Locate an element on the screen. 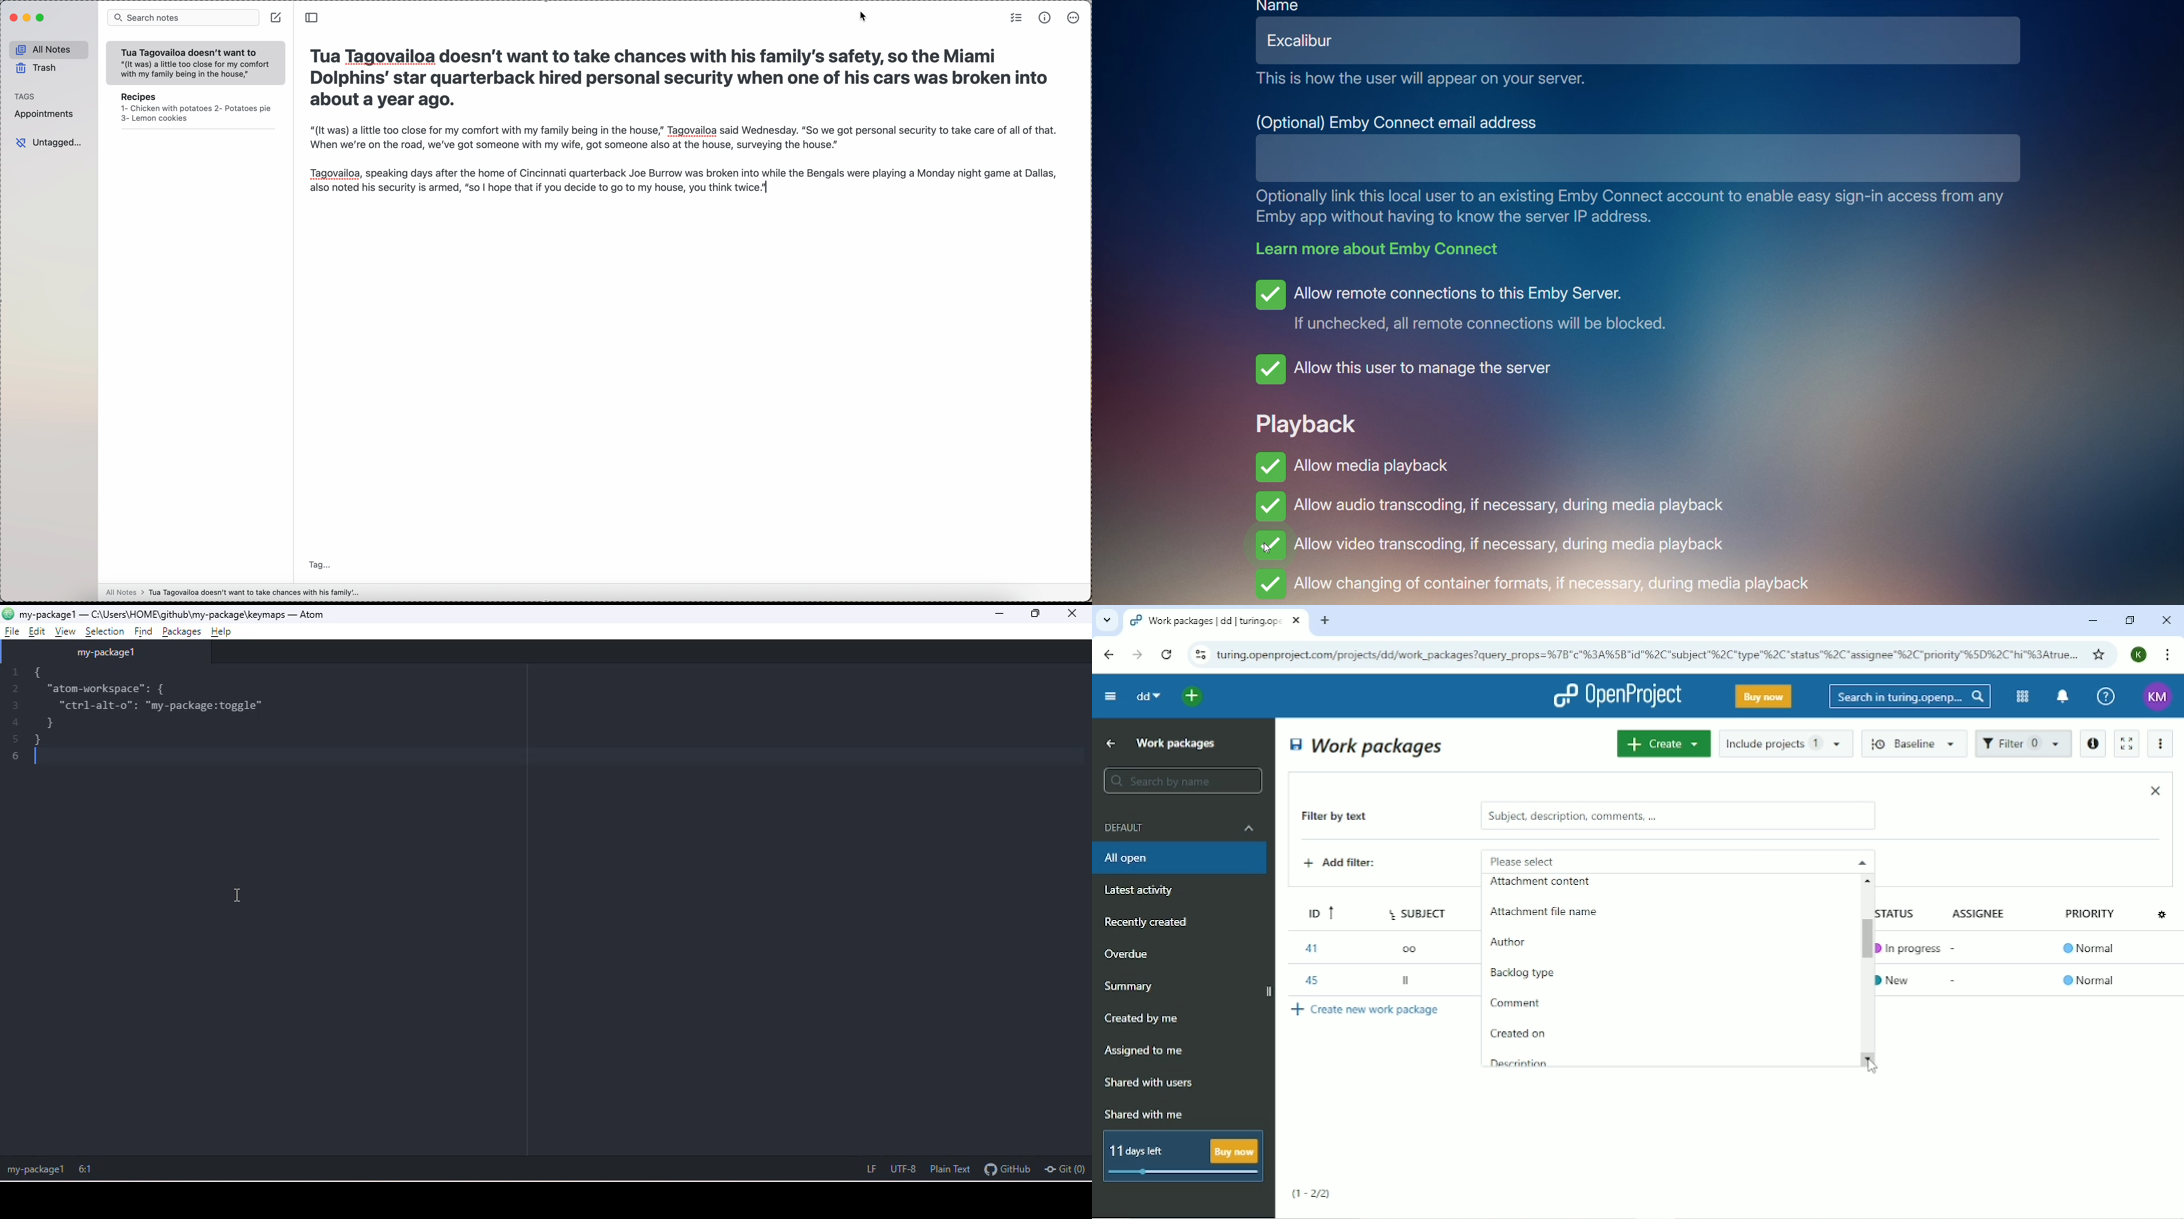 This screenshot has height=1232, width=2184. Filter 1 is located at coordinates (2023, 745).